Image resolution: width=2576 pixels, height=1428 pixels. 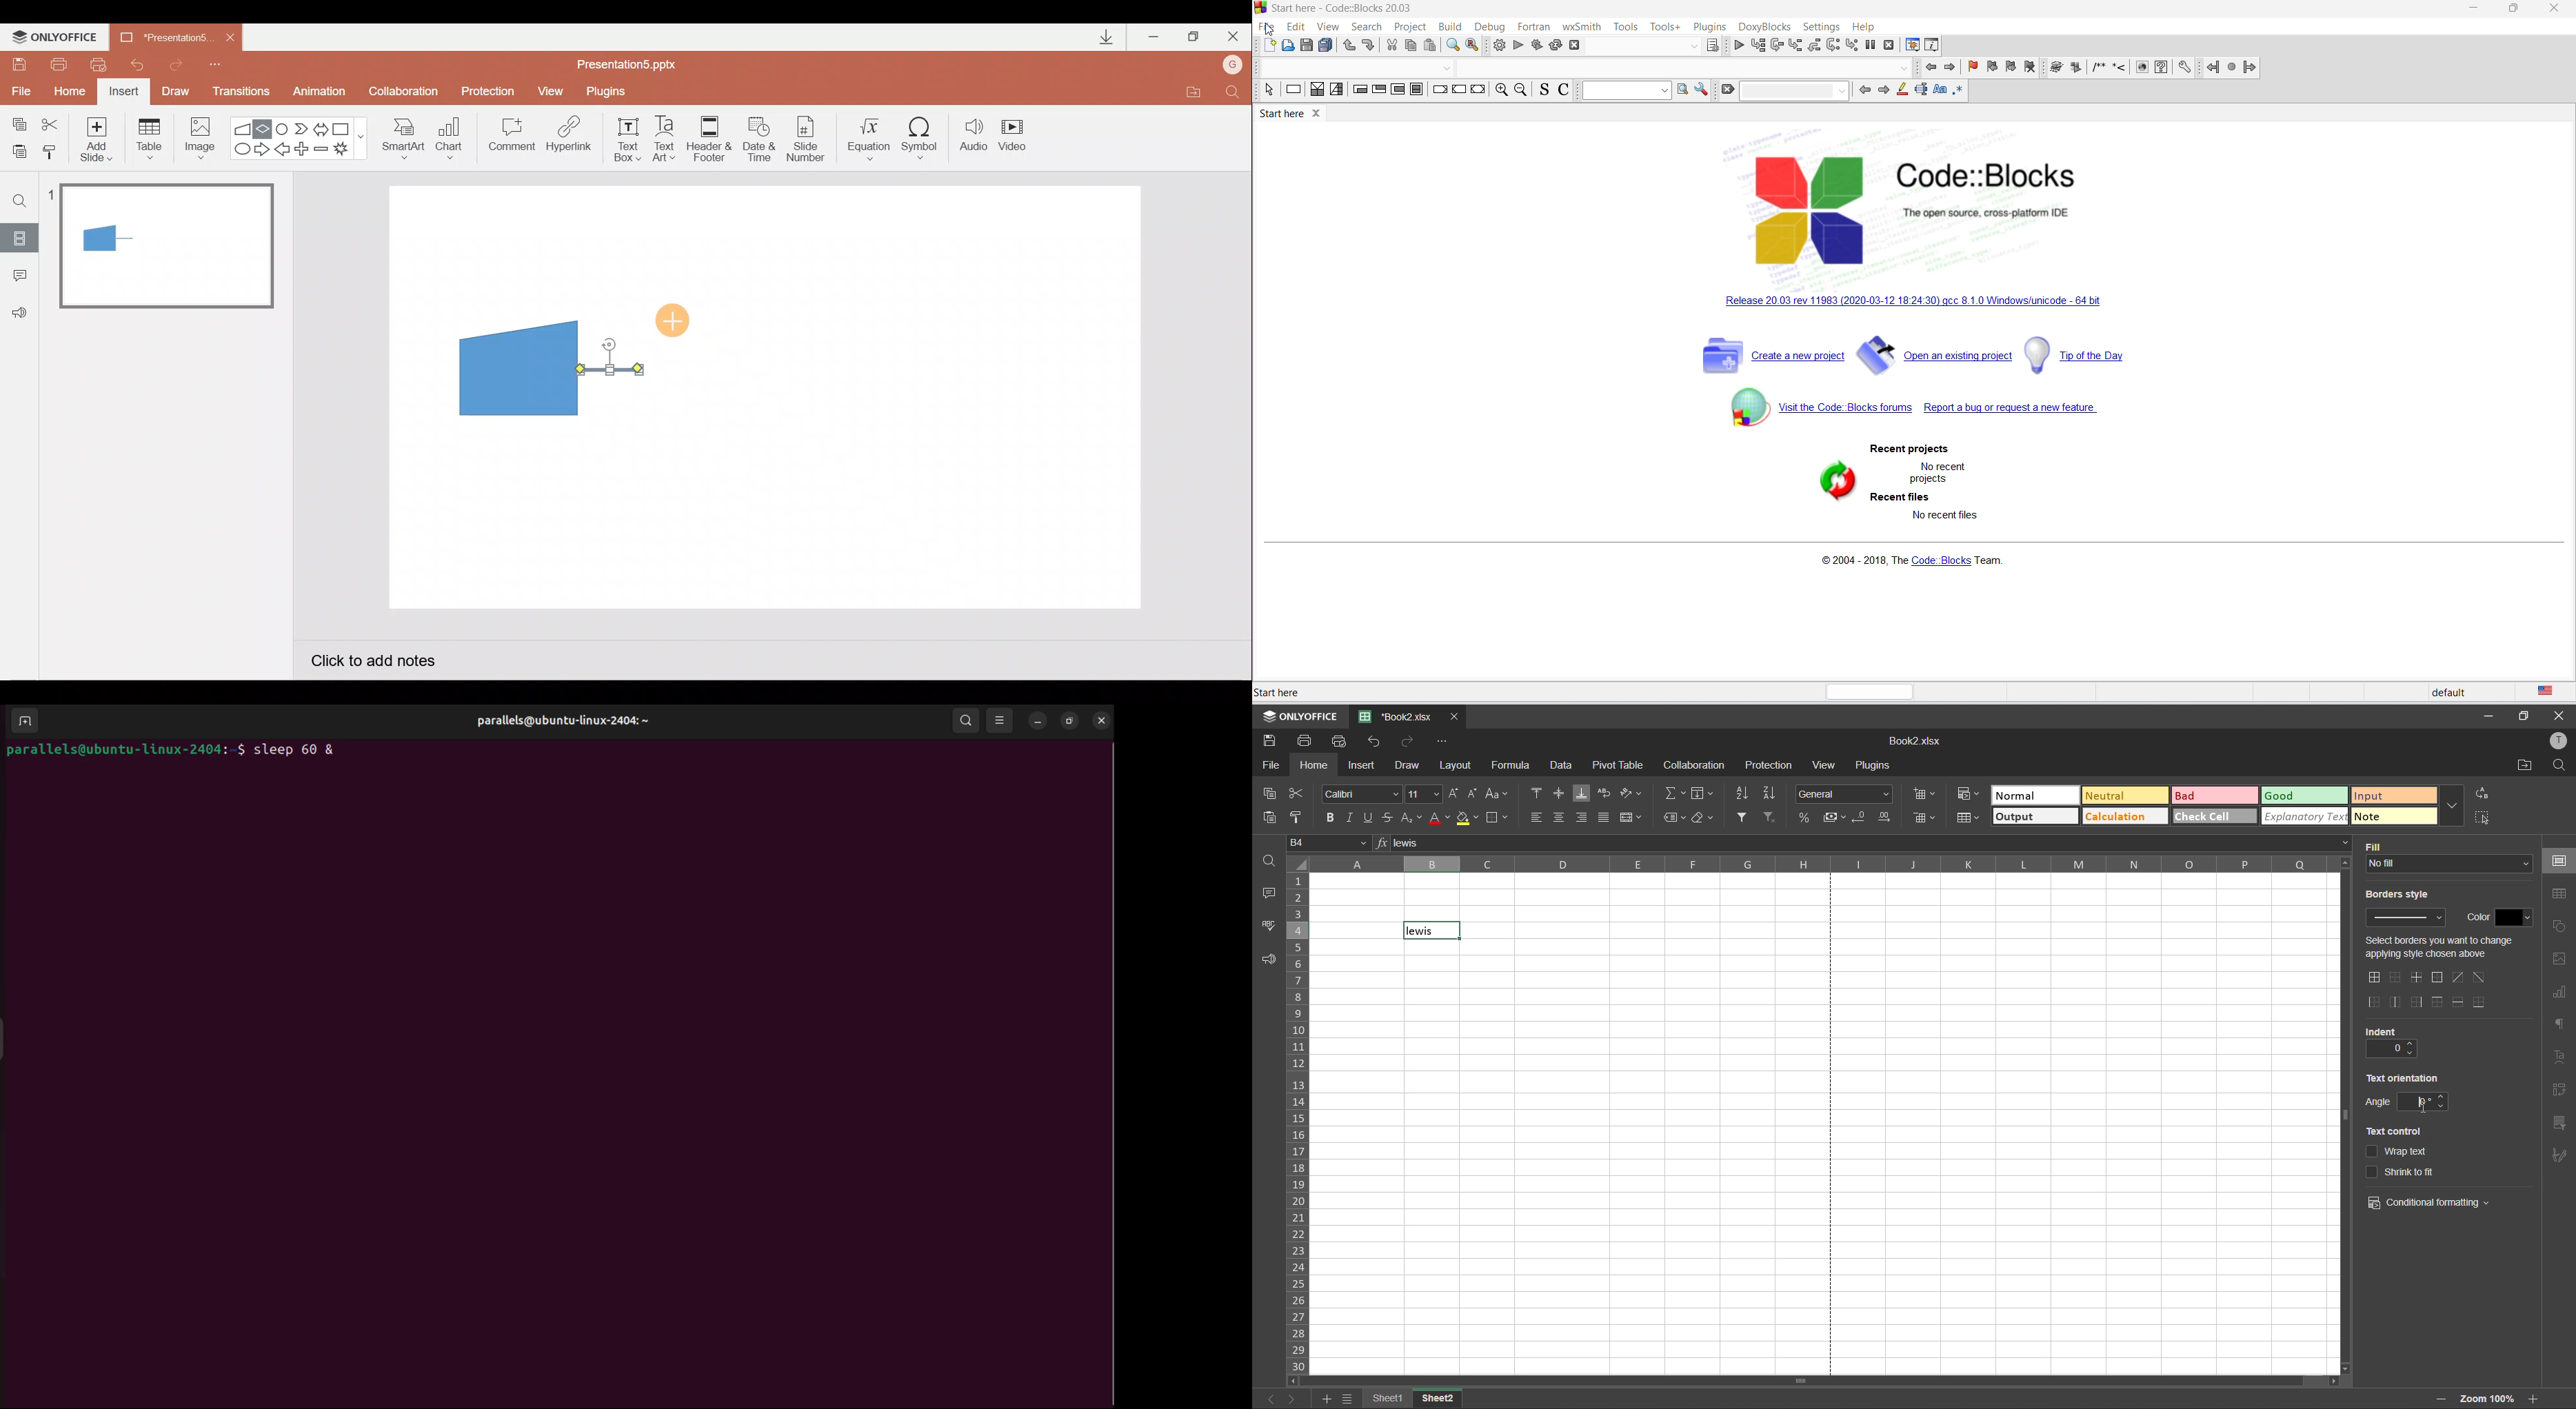 I want to click on ONLYOFFICE, so click(x=57, y=37).